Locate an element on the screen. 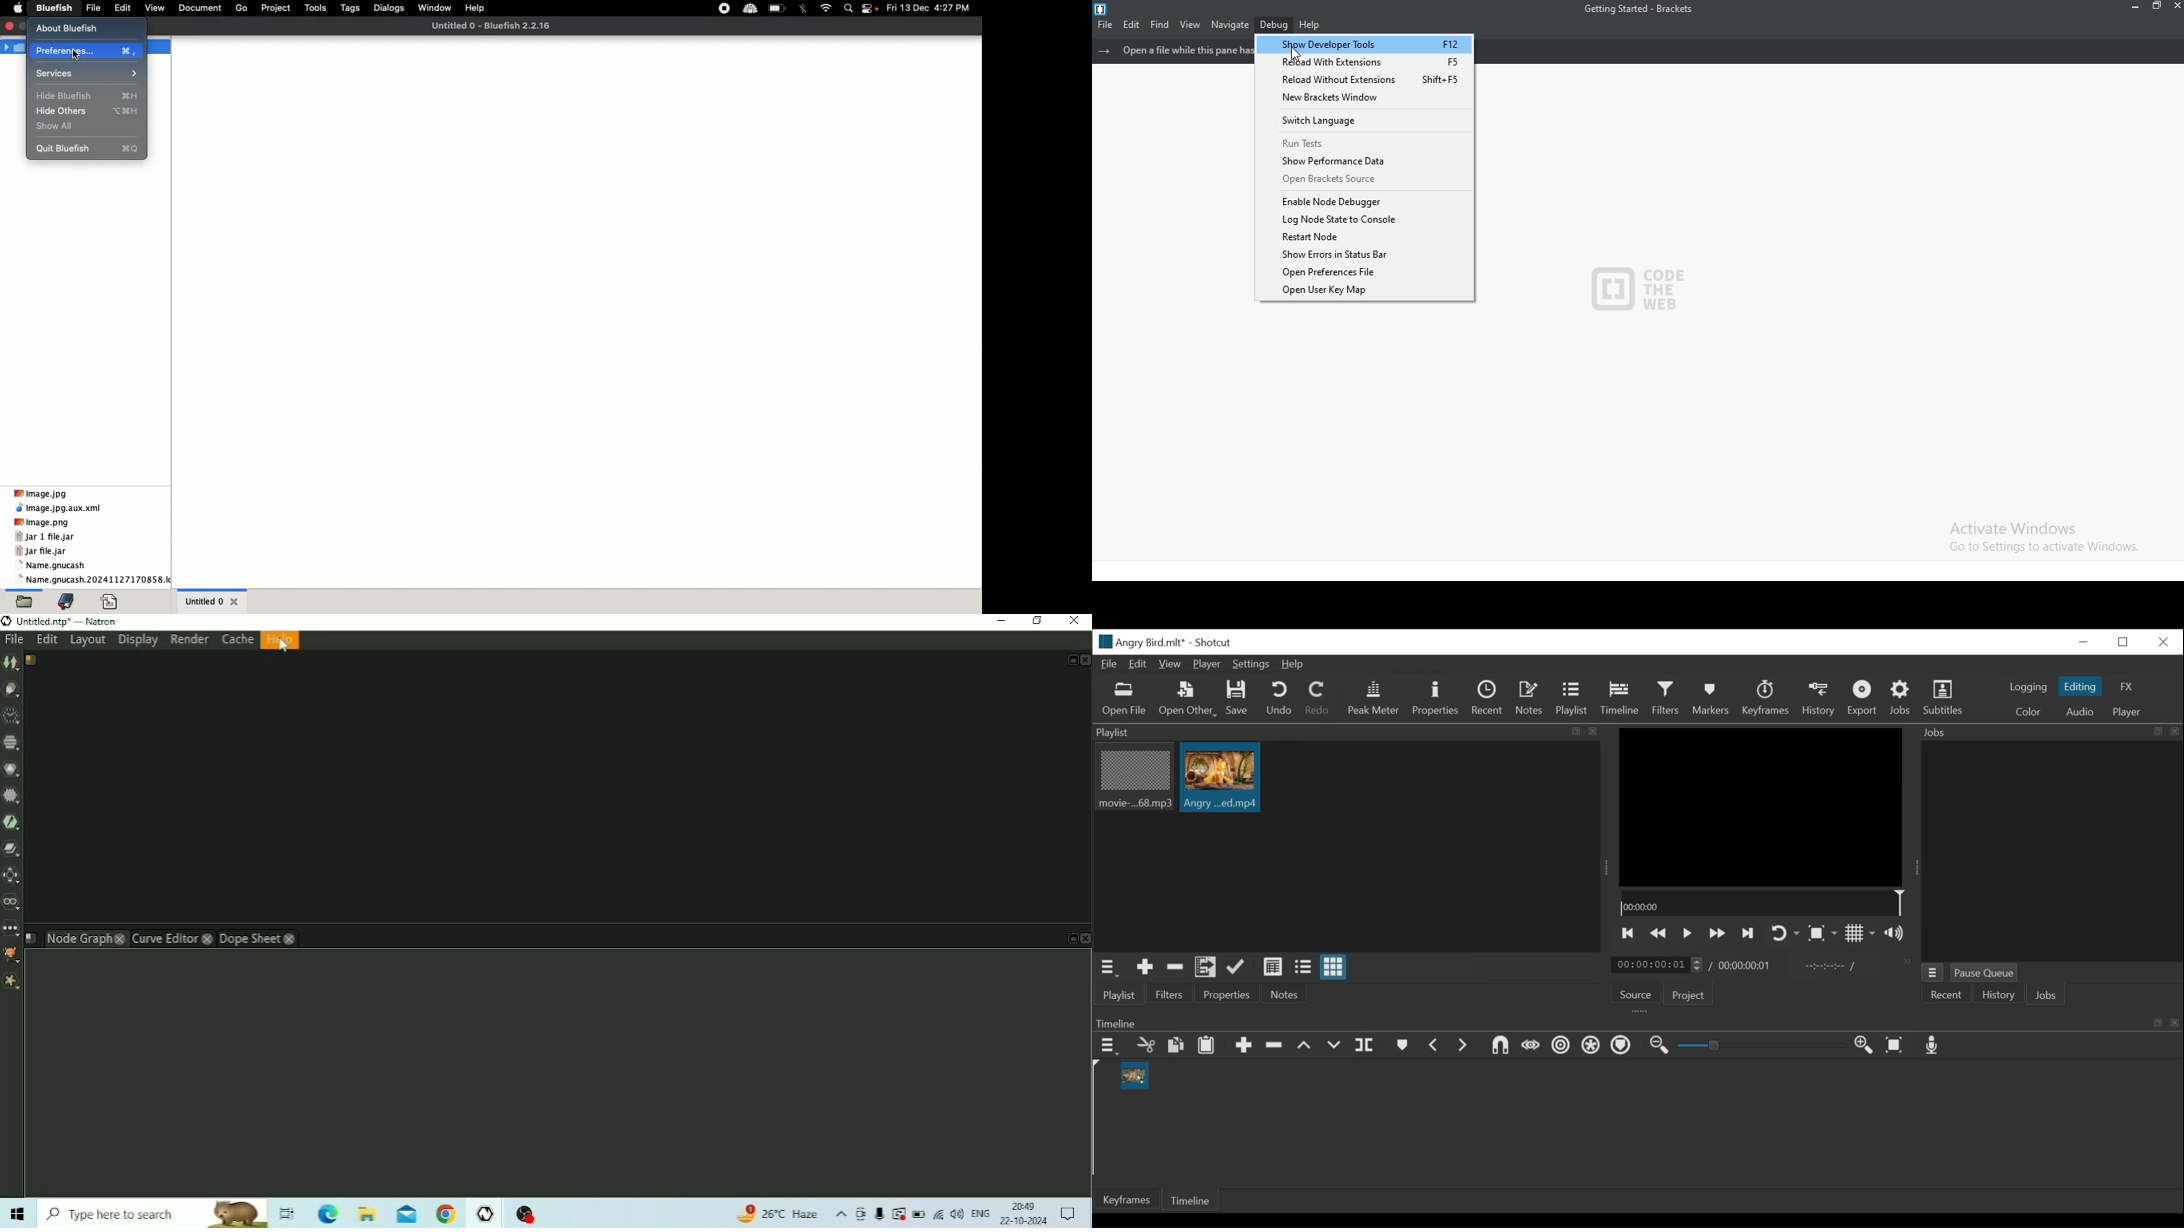 This screenshot has width=2184, height=1232. Timeline is located at coordinates (1191, 1199).